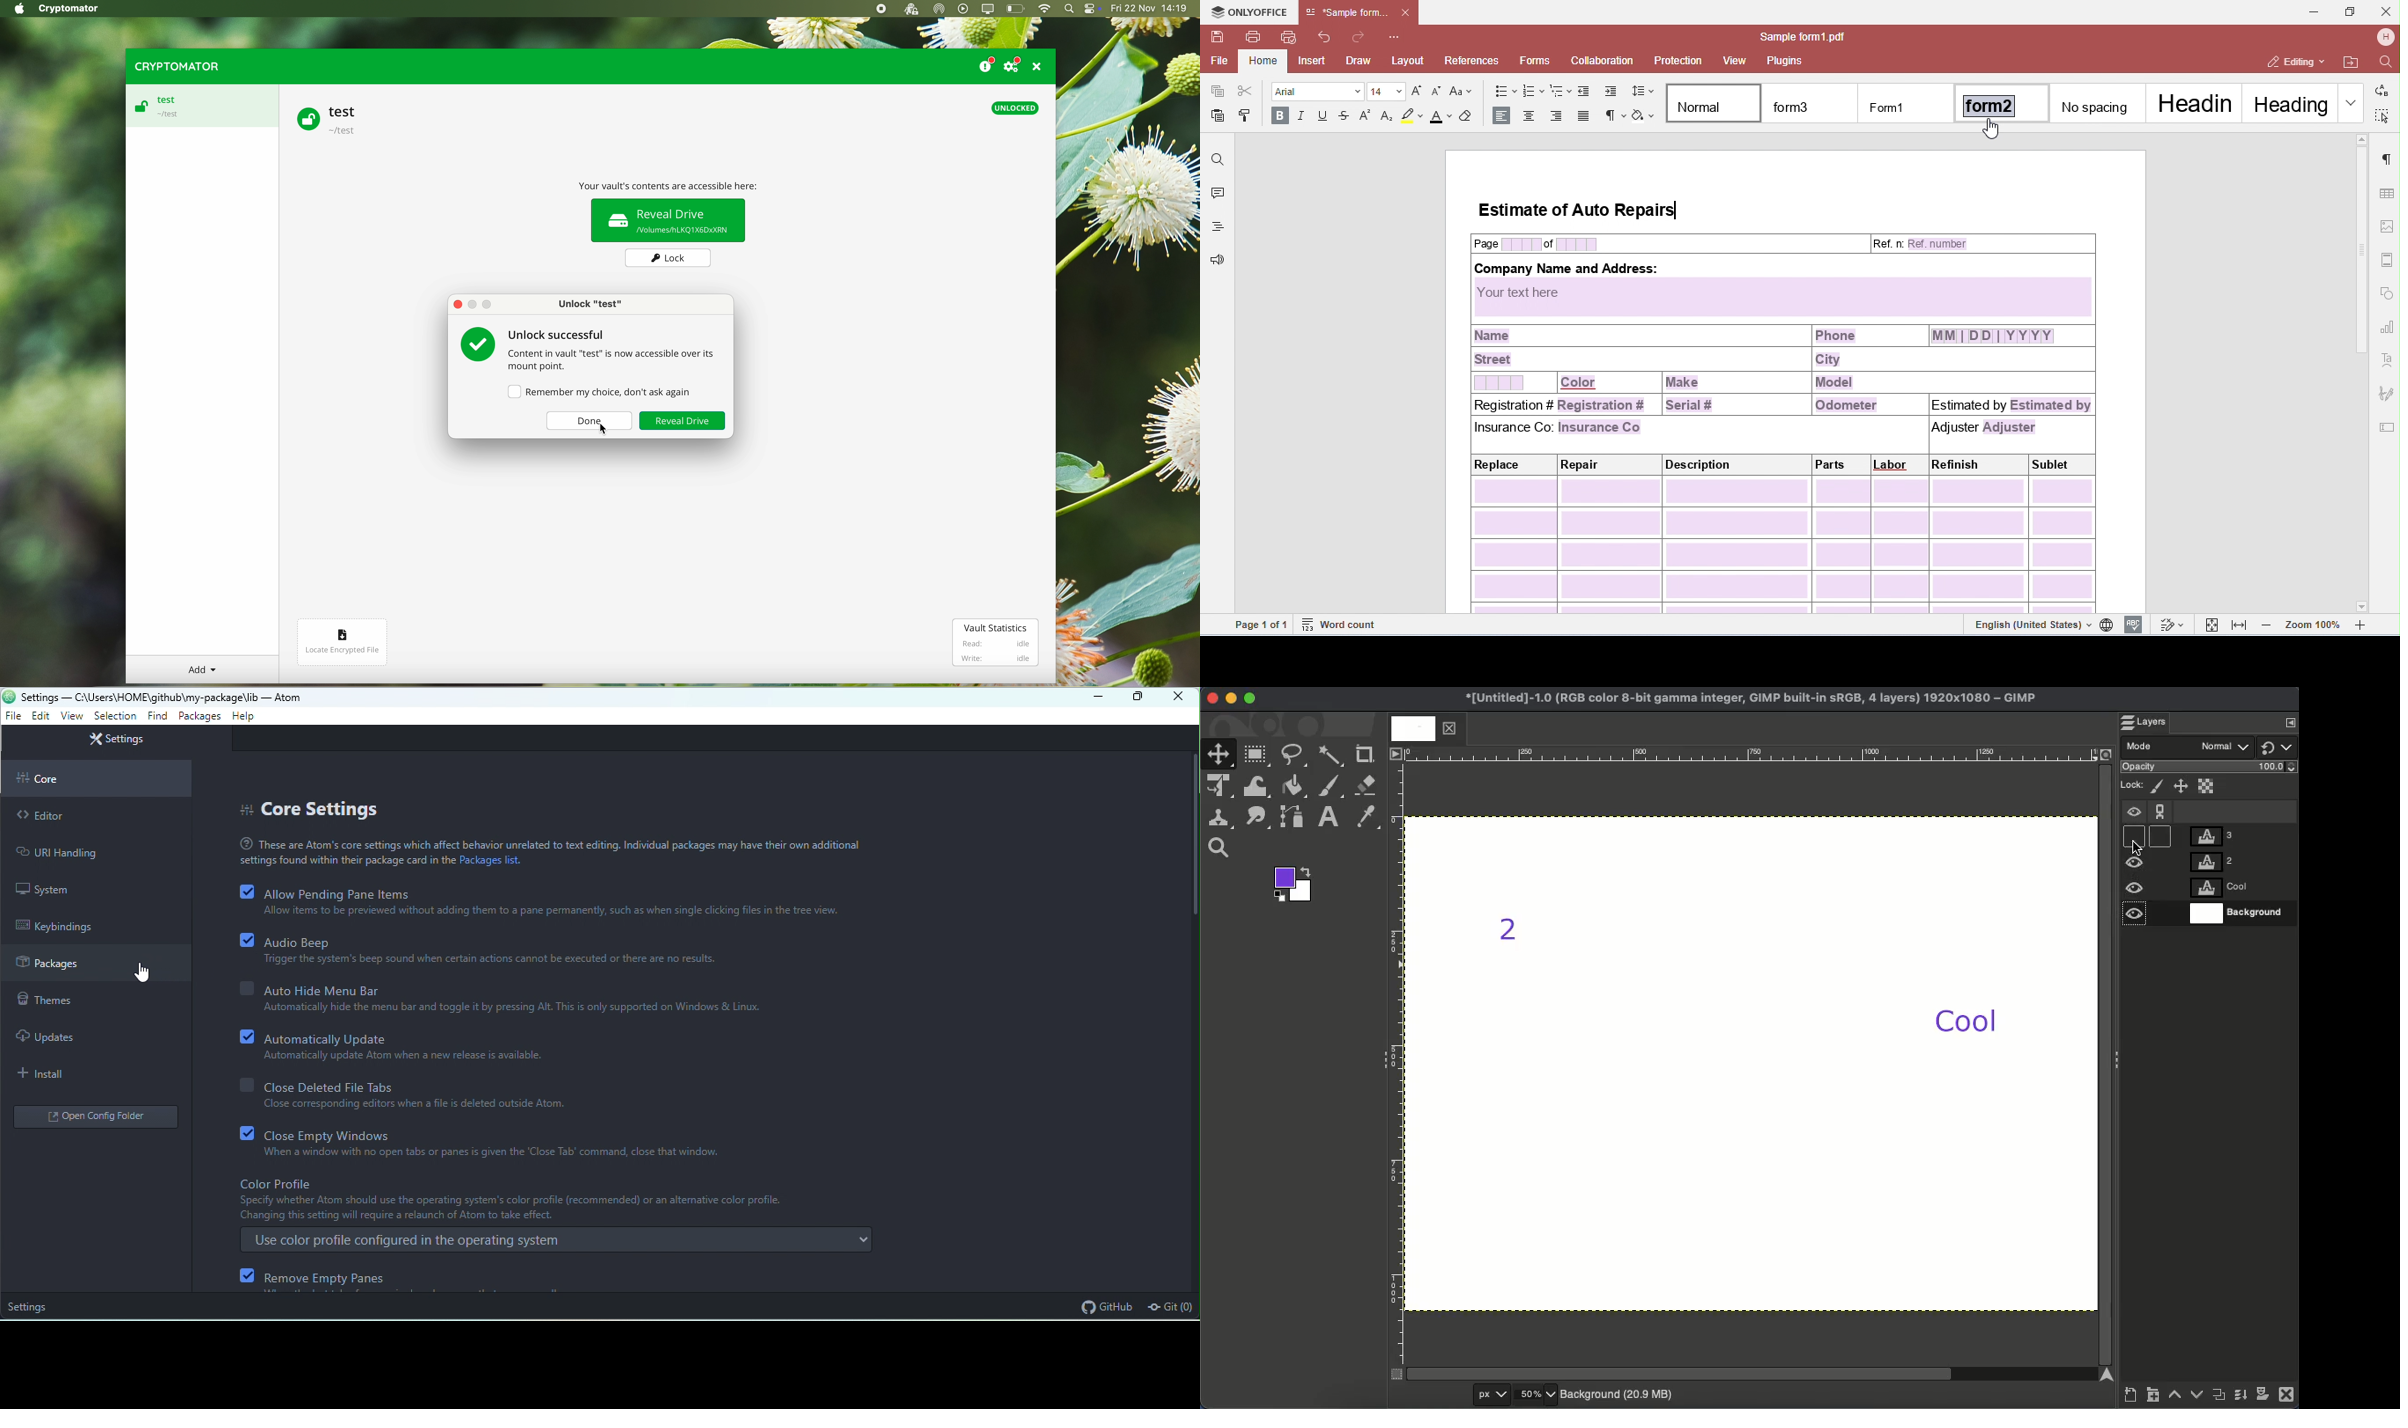 This screenshot has height=1428, width=2408. What do you see at coordinates (340, 1088) in the screenshot?
I see `closed deleted file tabs` at bounding box center [340, 1088].